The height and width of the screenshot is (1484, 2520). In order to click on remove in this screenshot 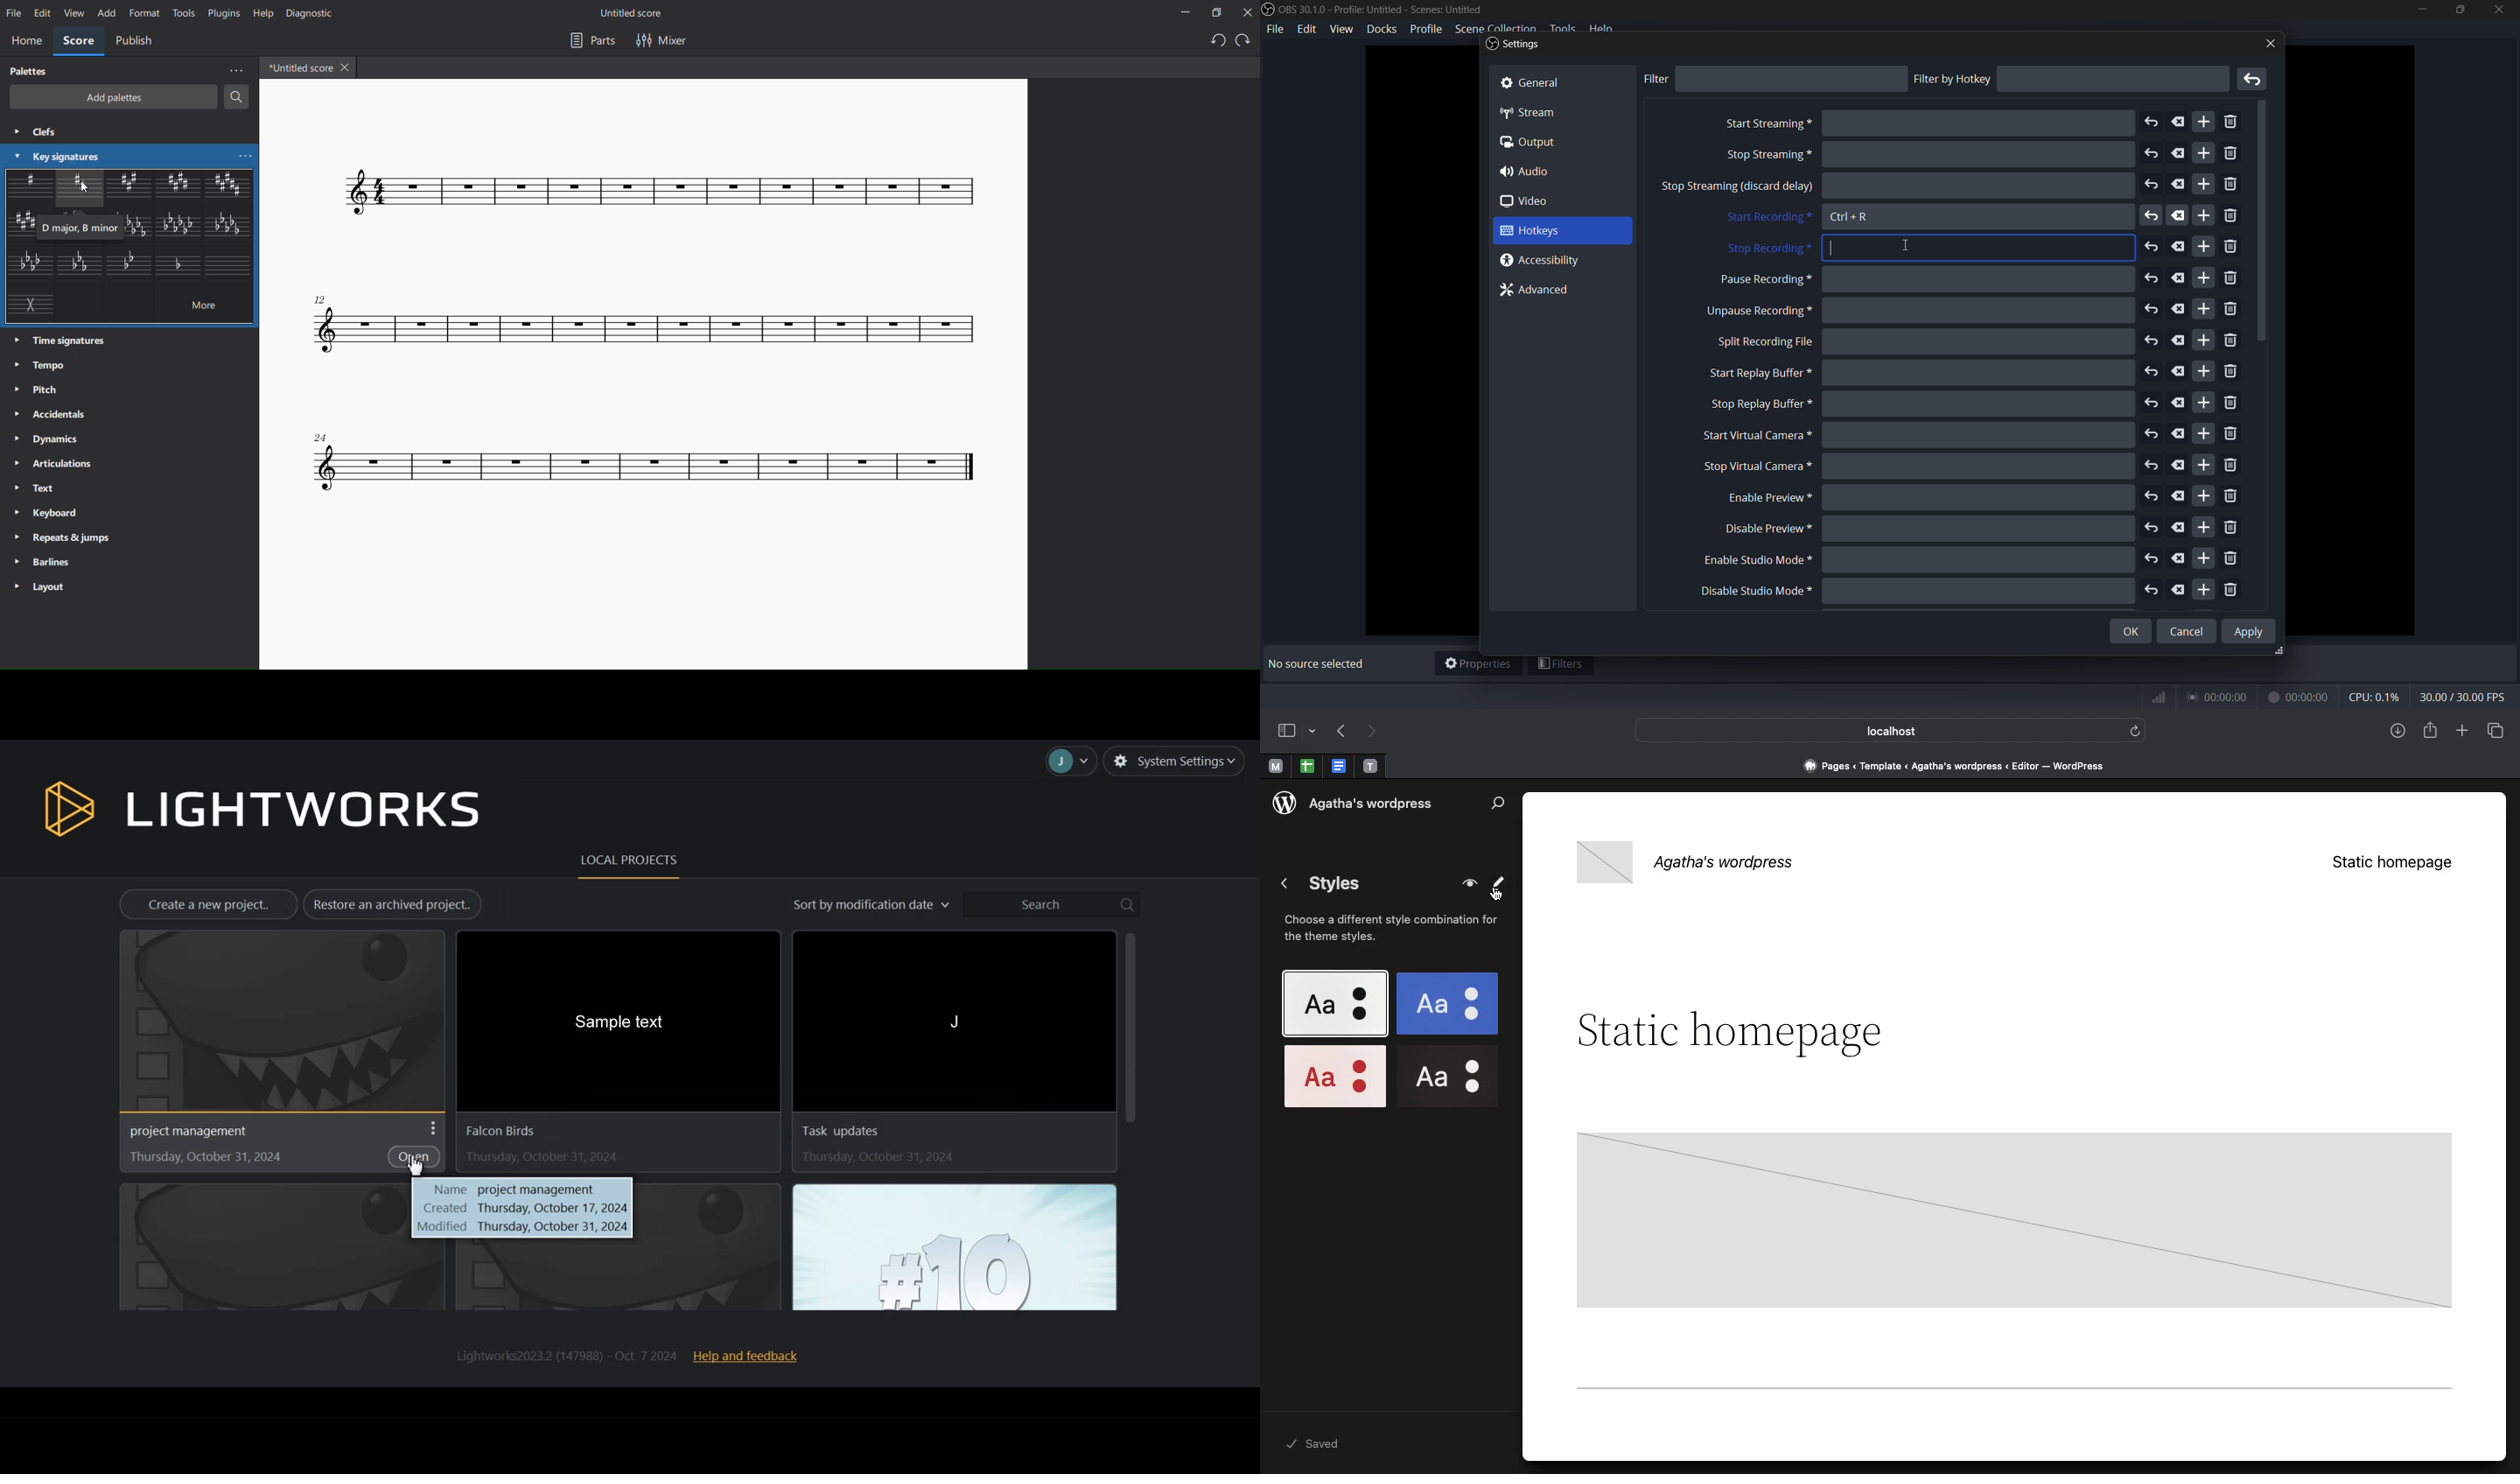, I will do `click(2232, 435)`.